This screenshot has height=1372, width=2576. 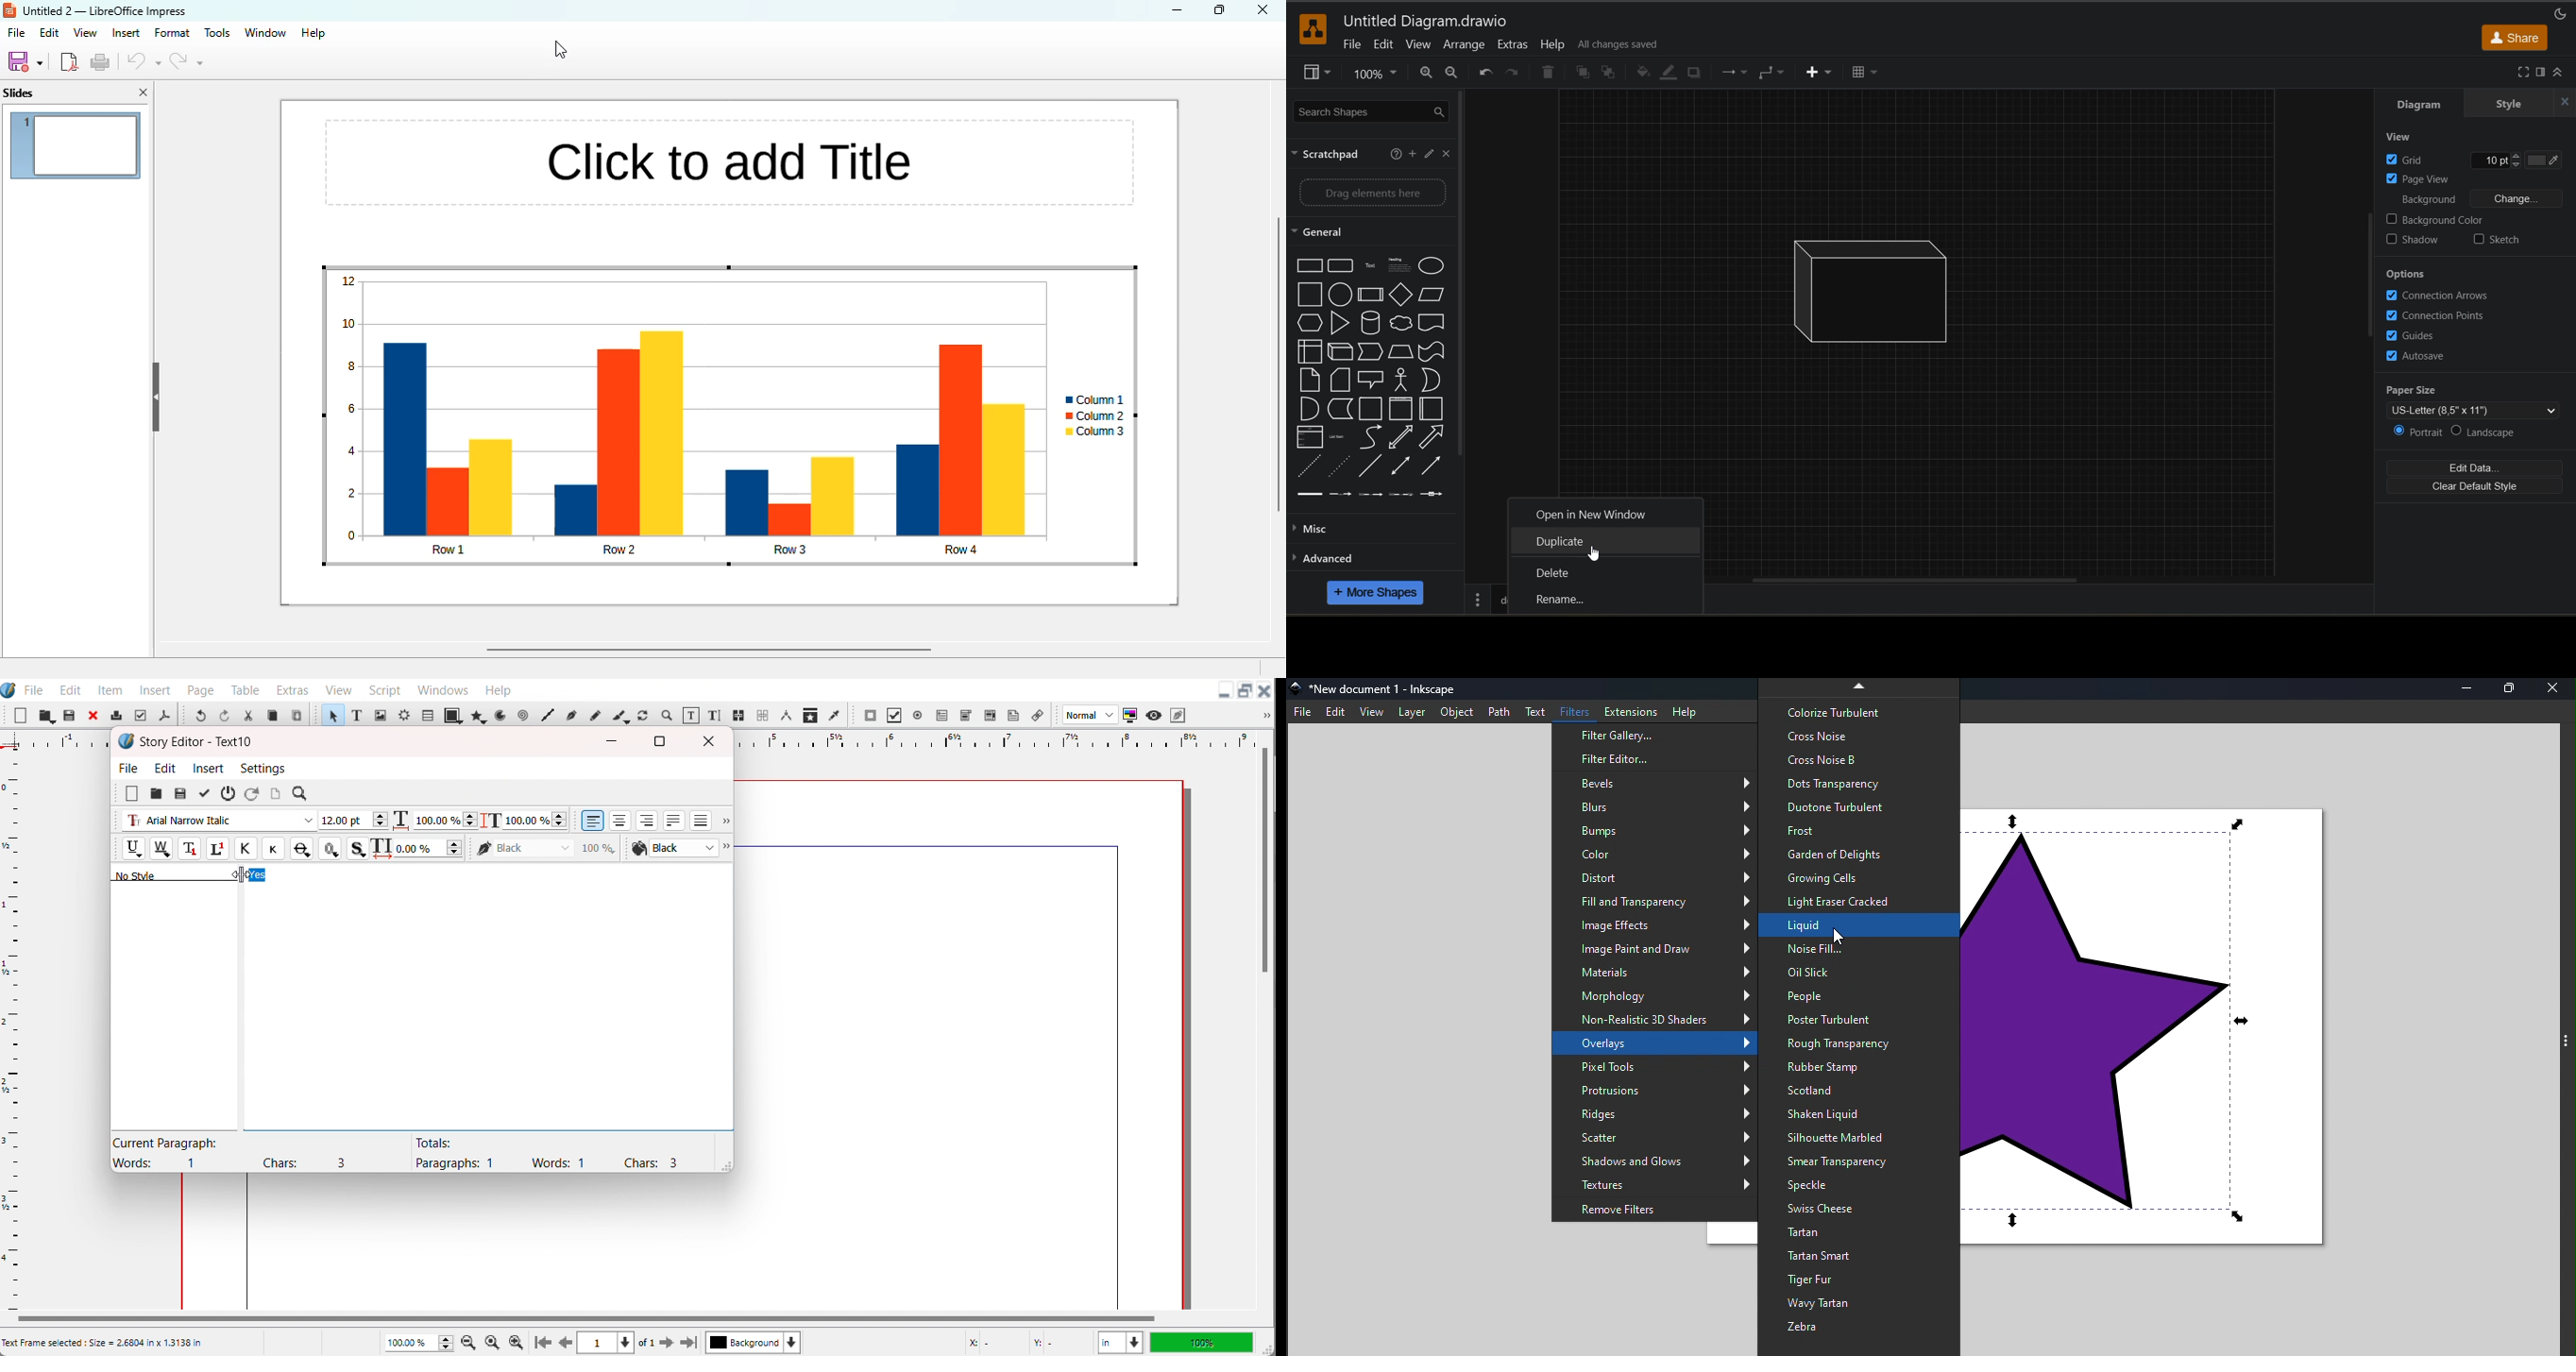 I want to click on undo, so click(x=1486, y=73).